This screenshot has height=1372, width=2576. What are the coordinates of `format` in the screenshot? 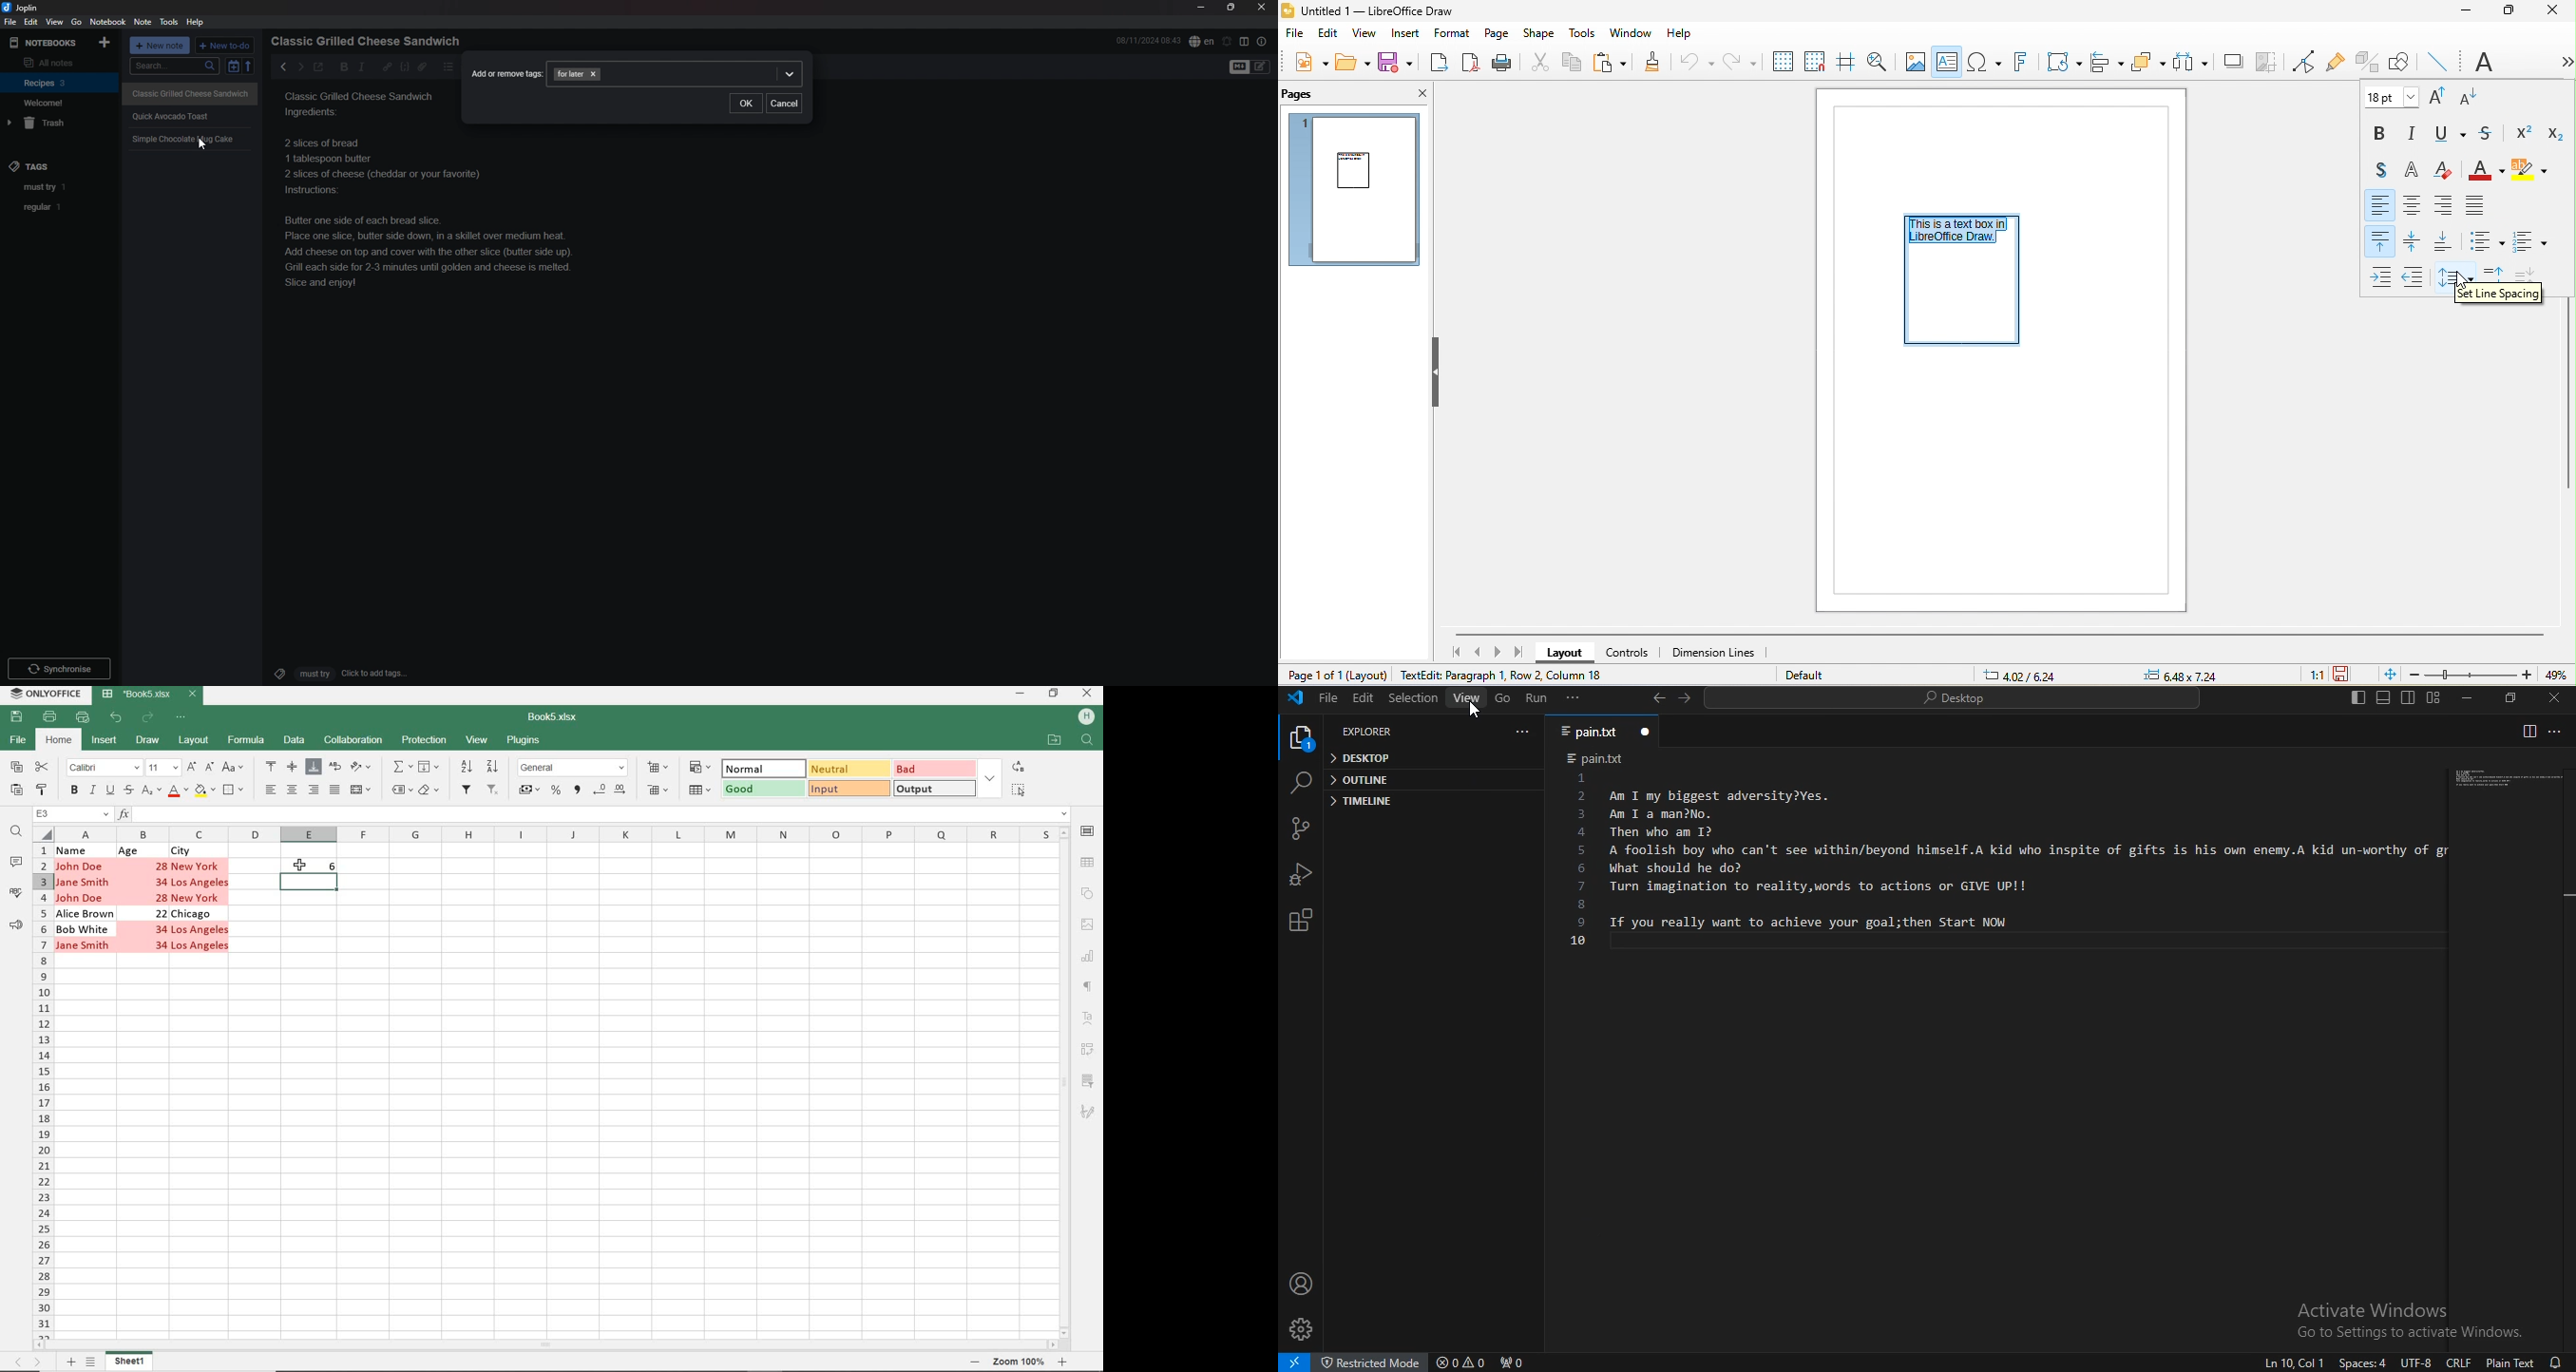 It's located at (1452, 35).